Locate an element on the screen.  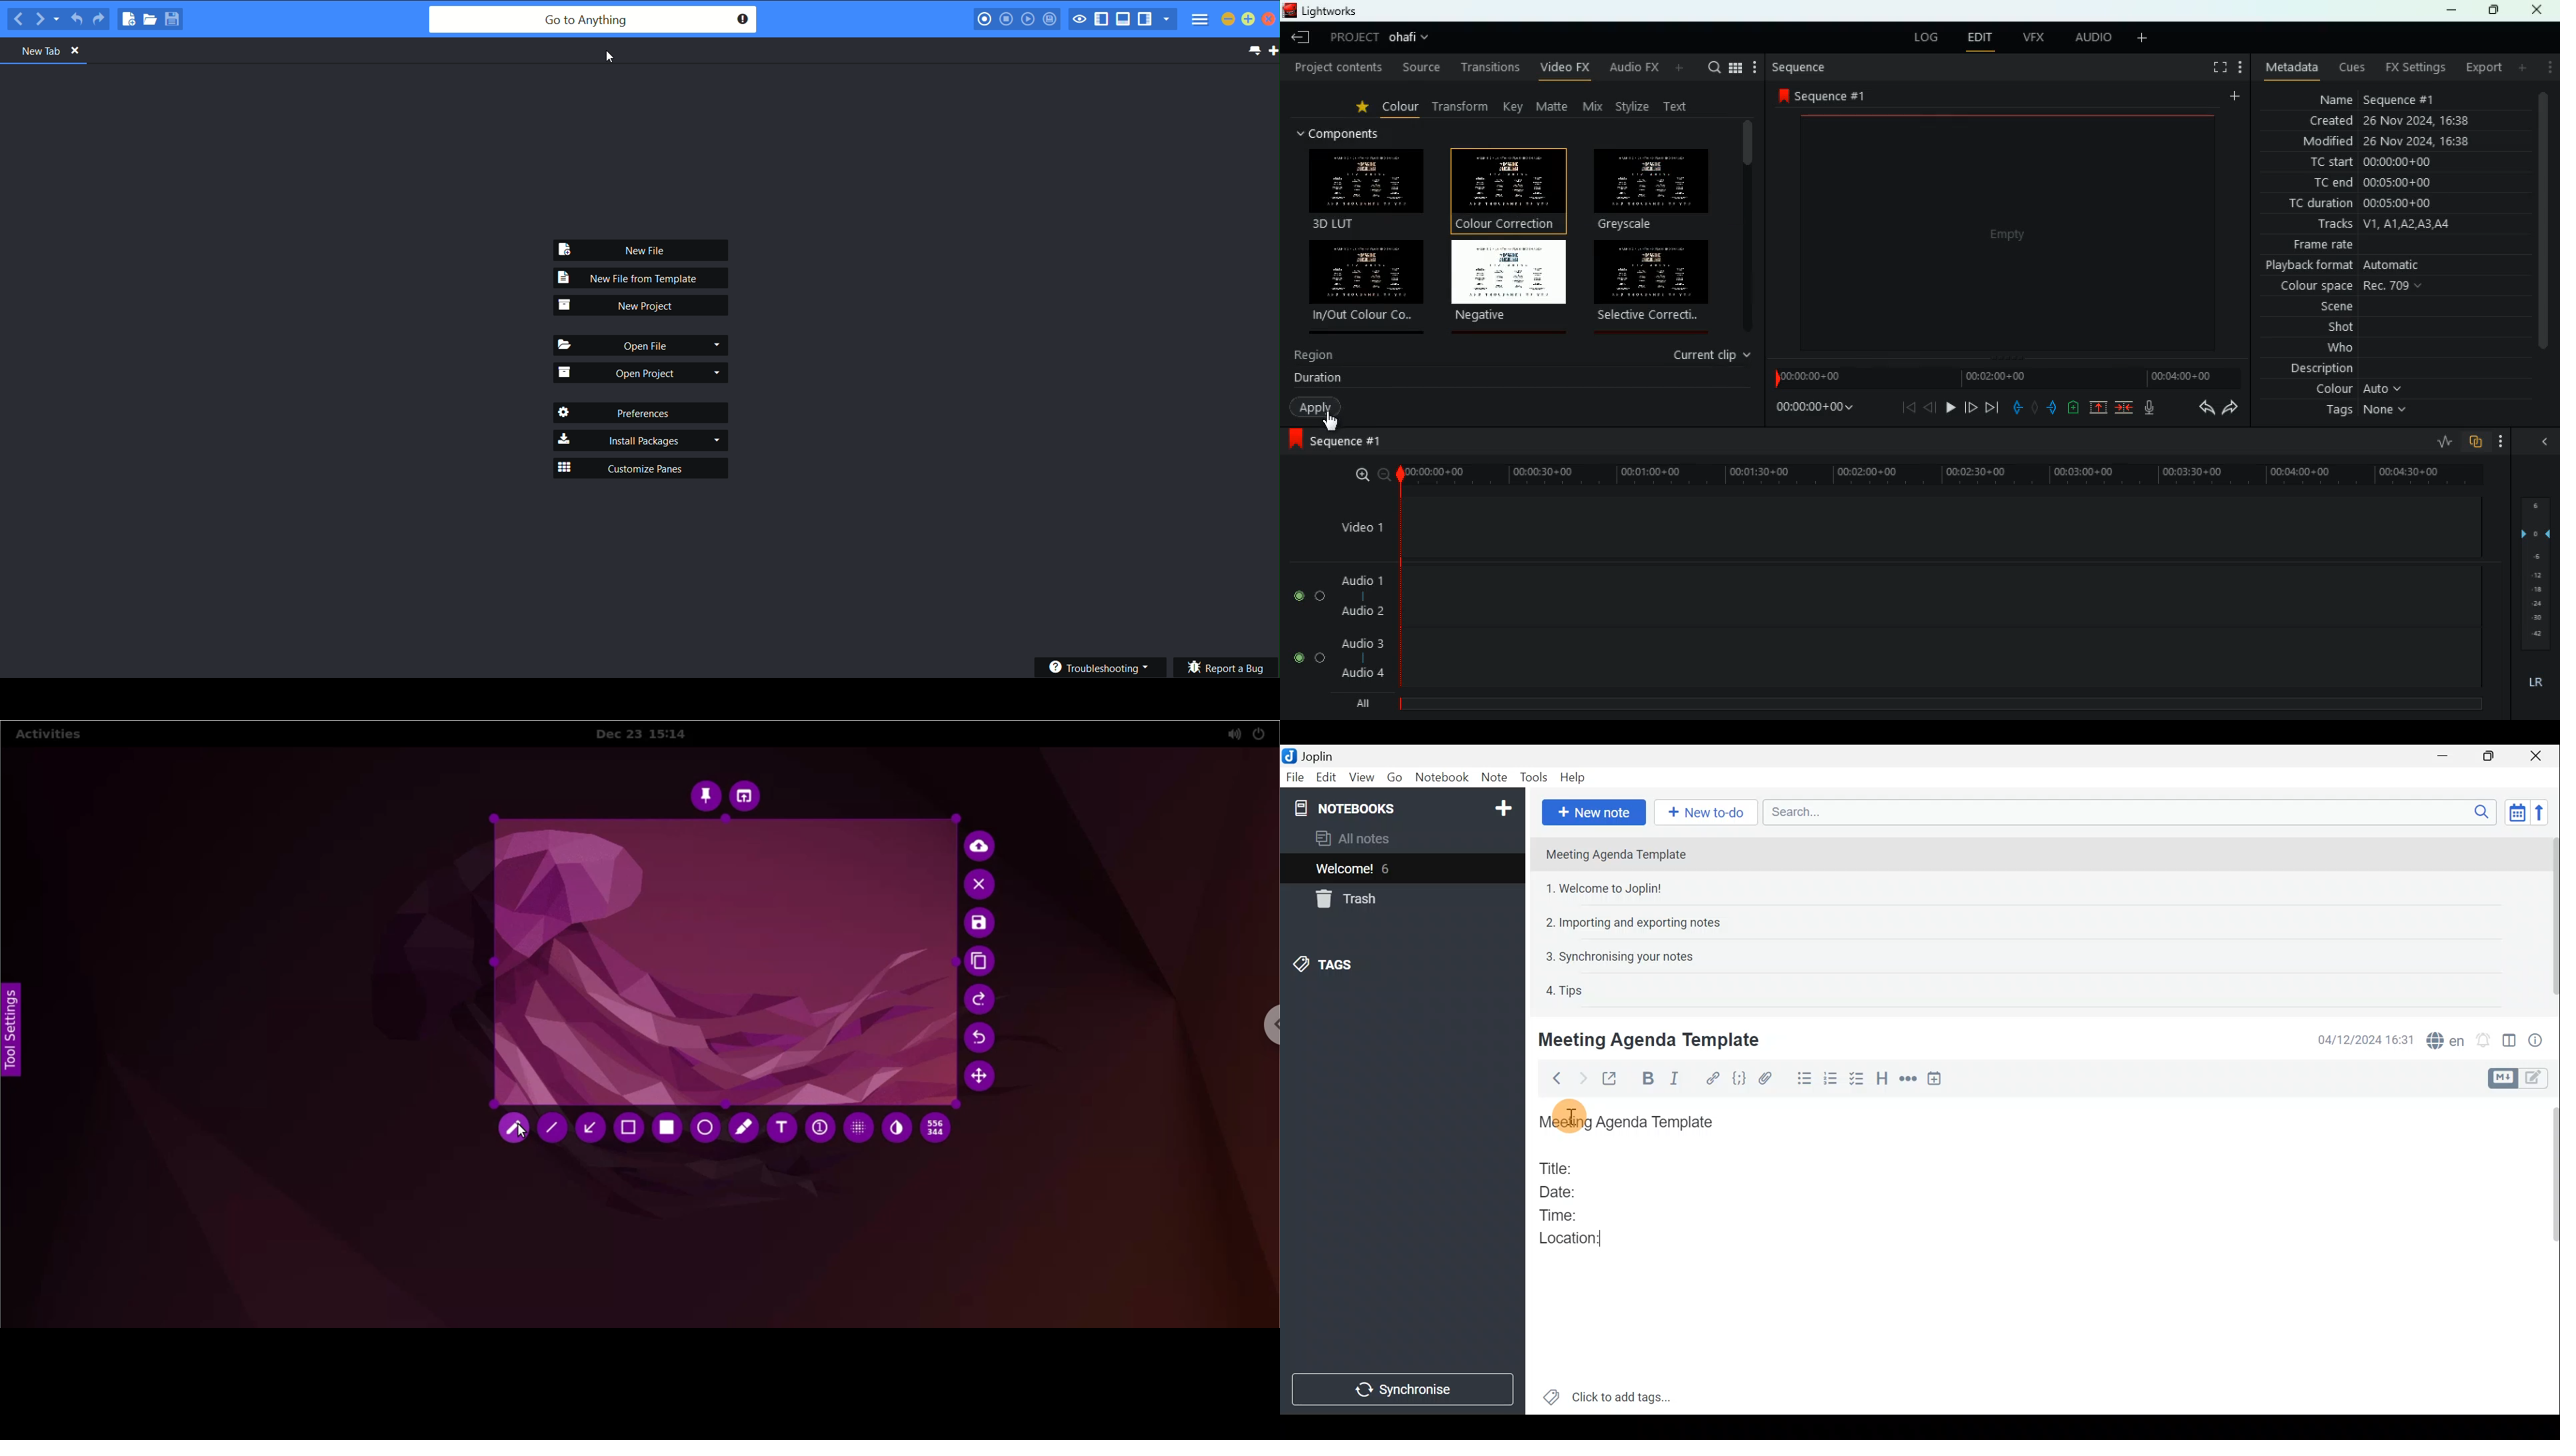
colour is located at coordinates (2363, 392).